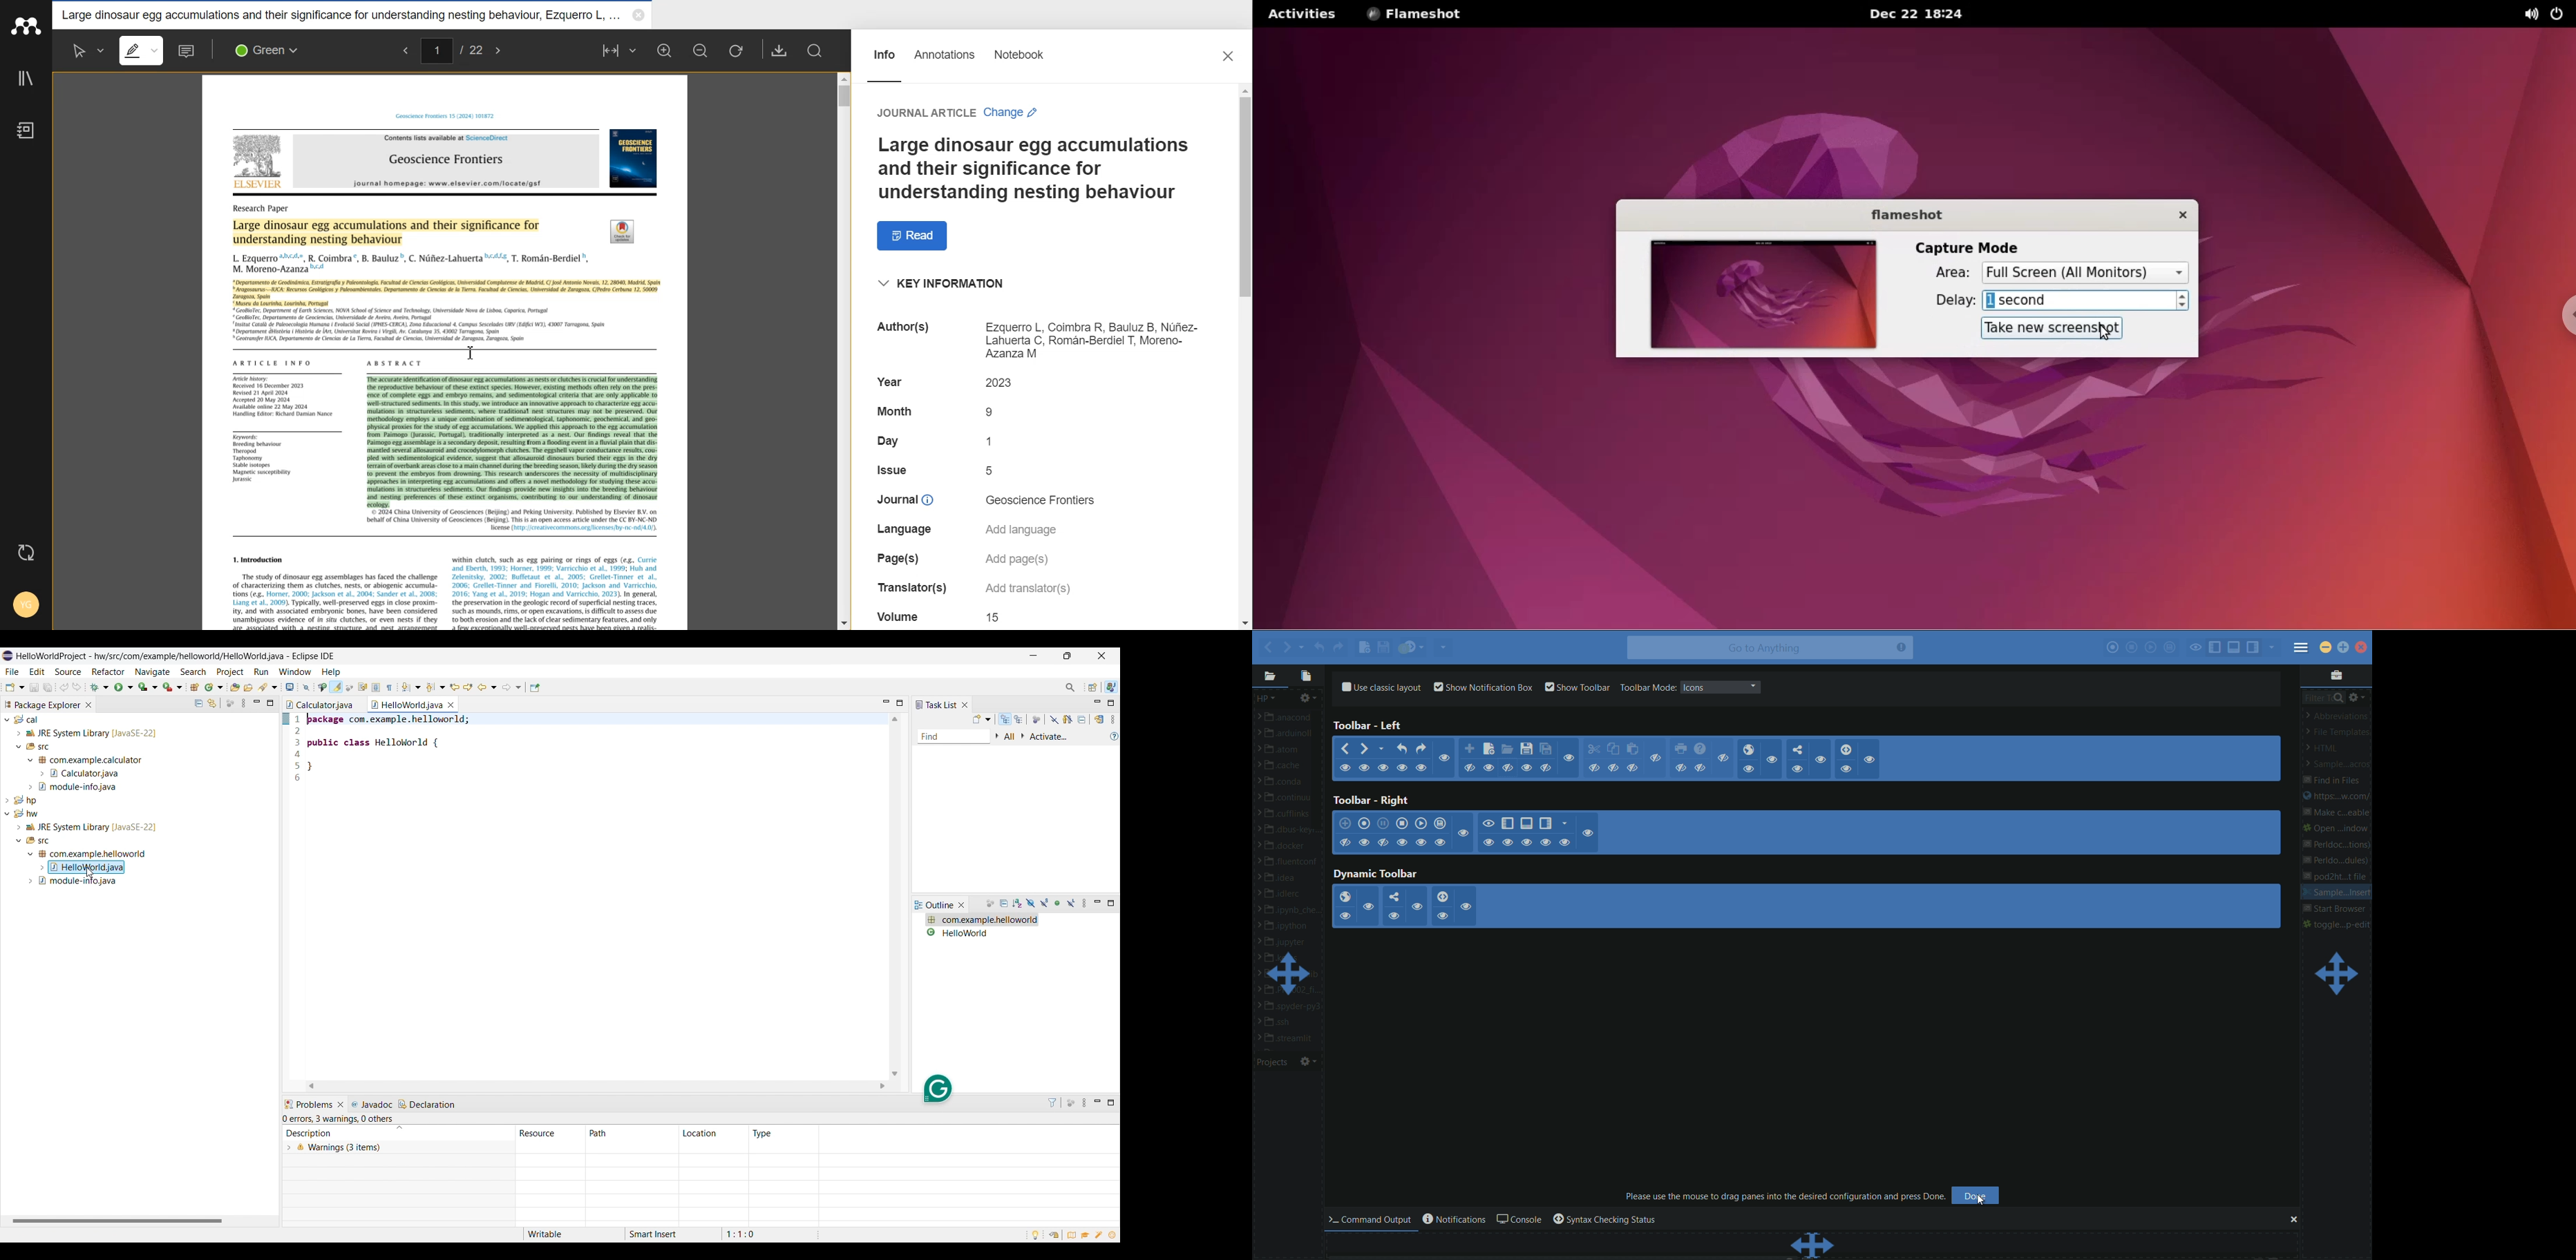  I want to click on Download, so click(780, 50).